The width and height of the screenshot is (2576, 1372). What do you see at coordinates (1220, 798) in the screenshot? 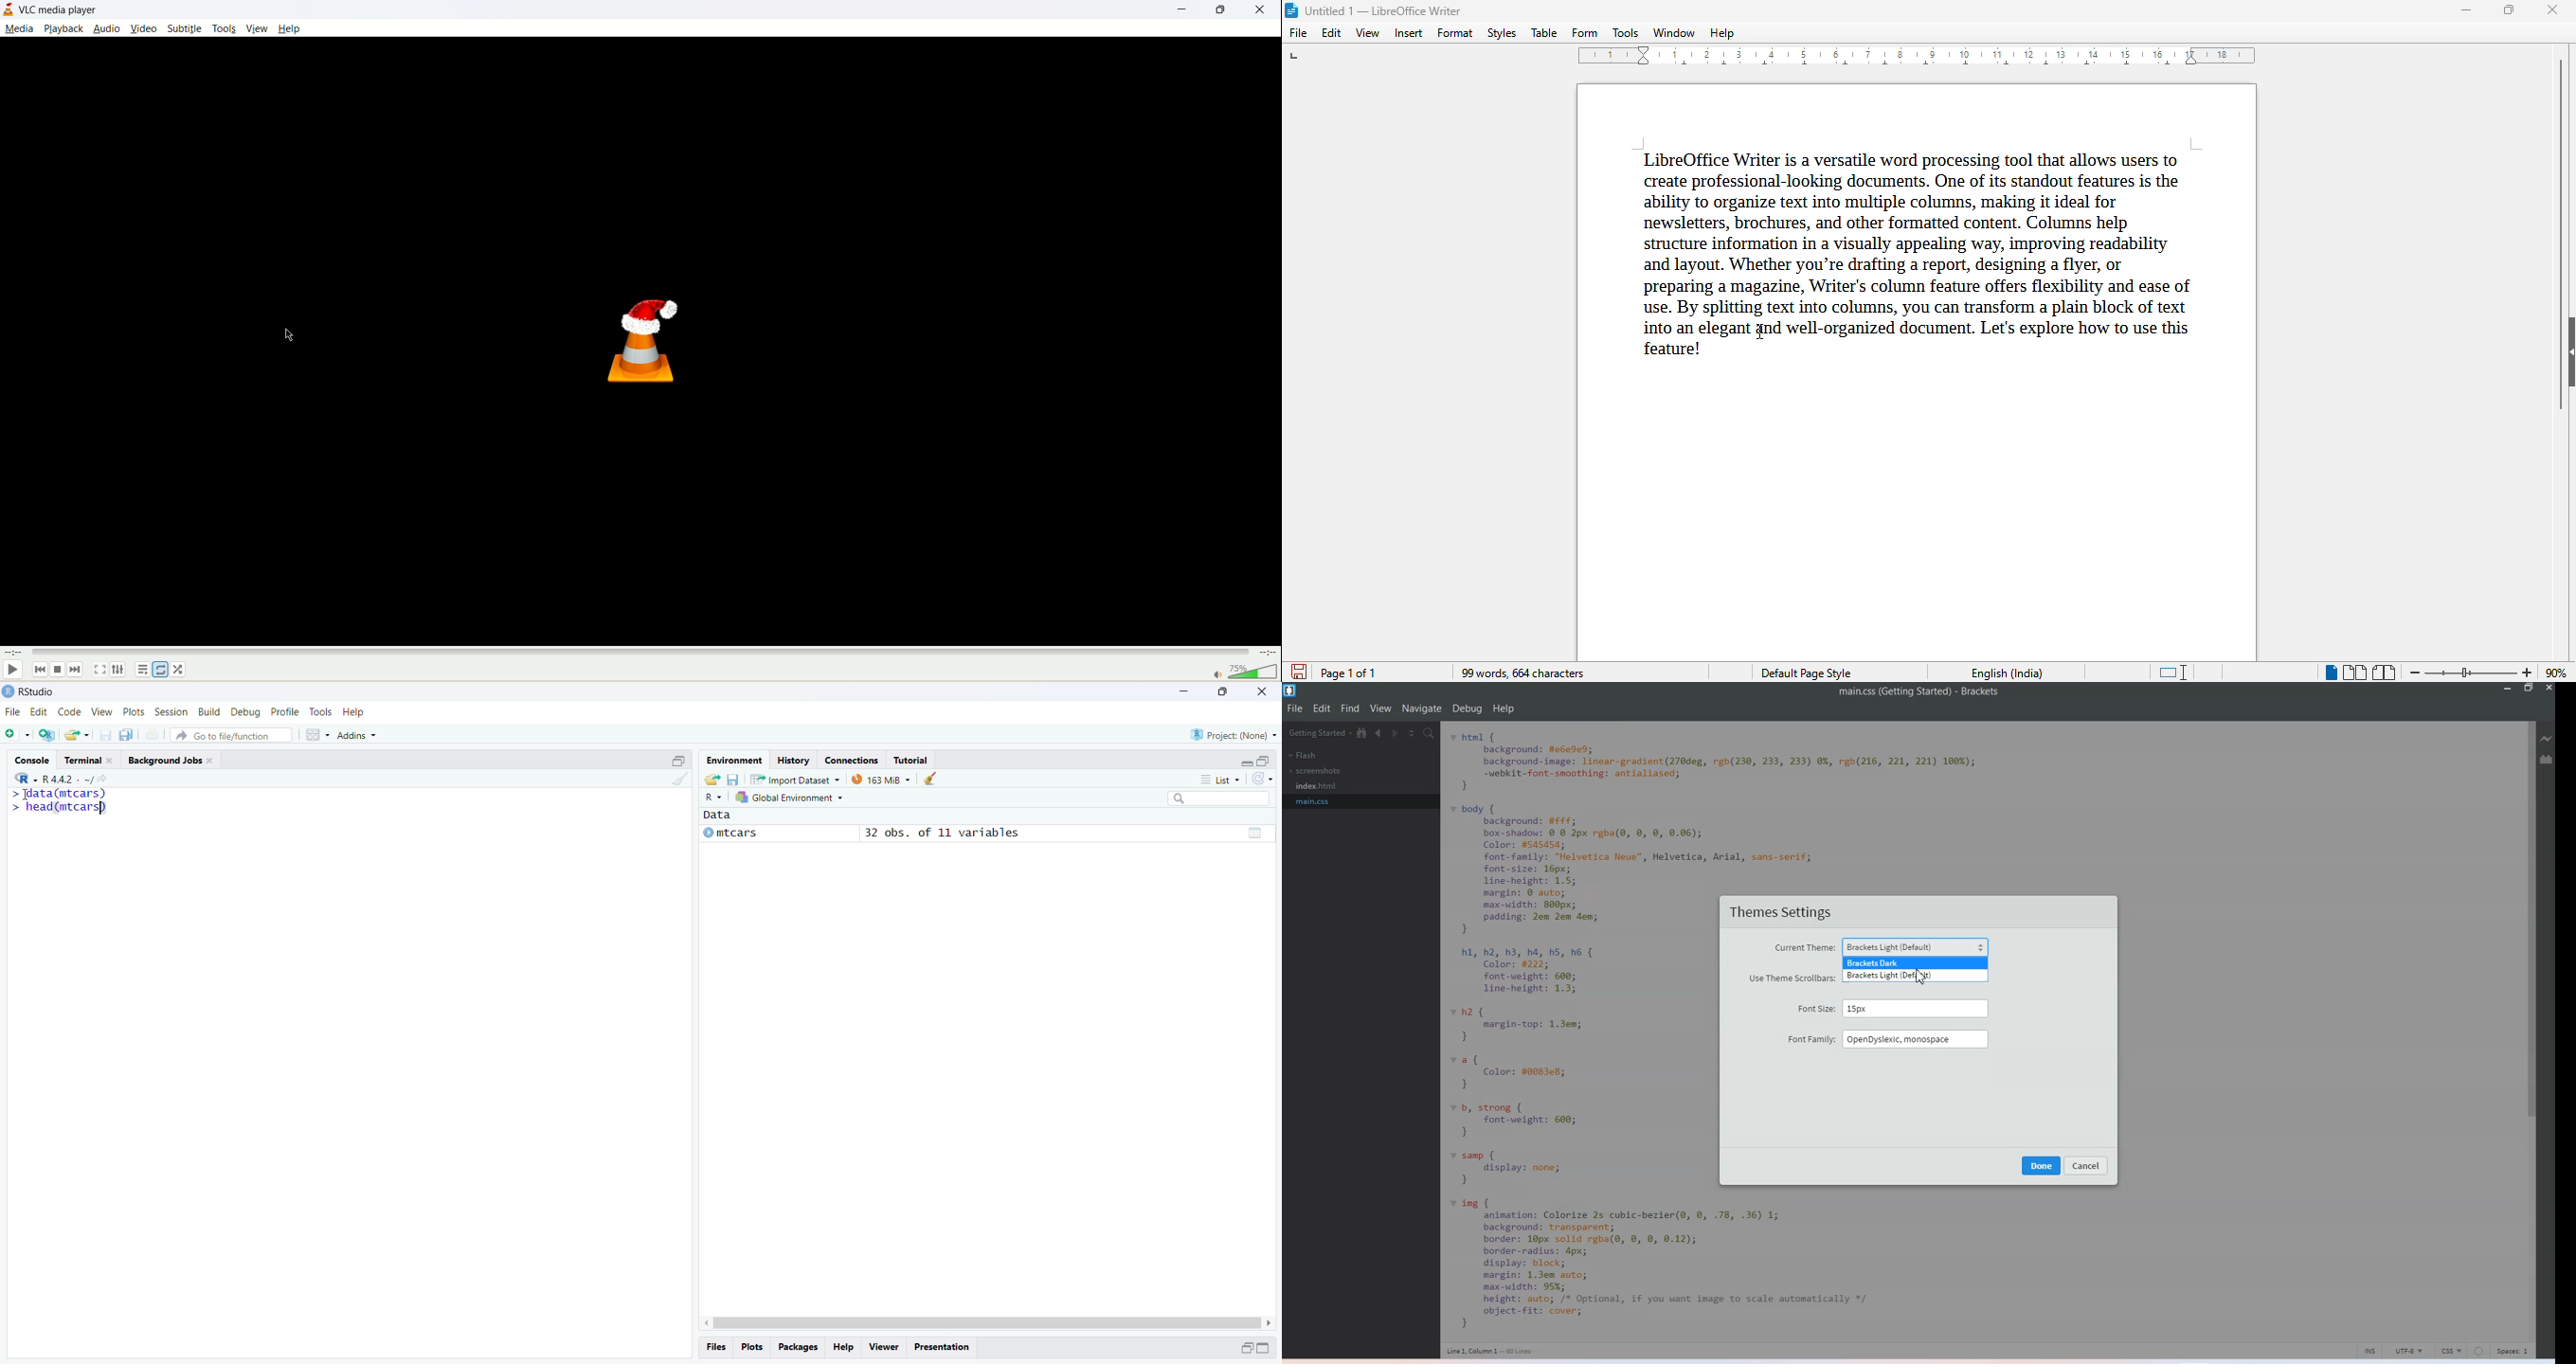
I see `searchbox` at bounding box center [1220, 798].